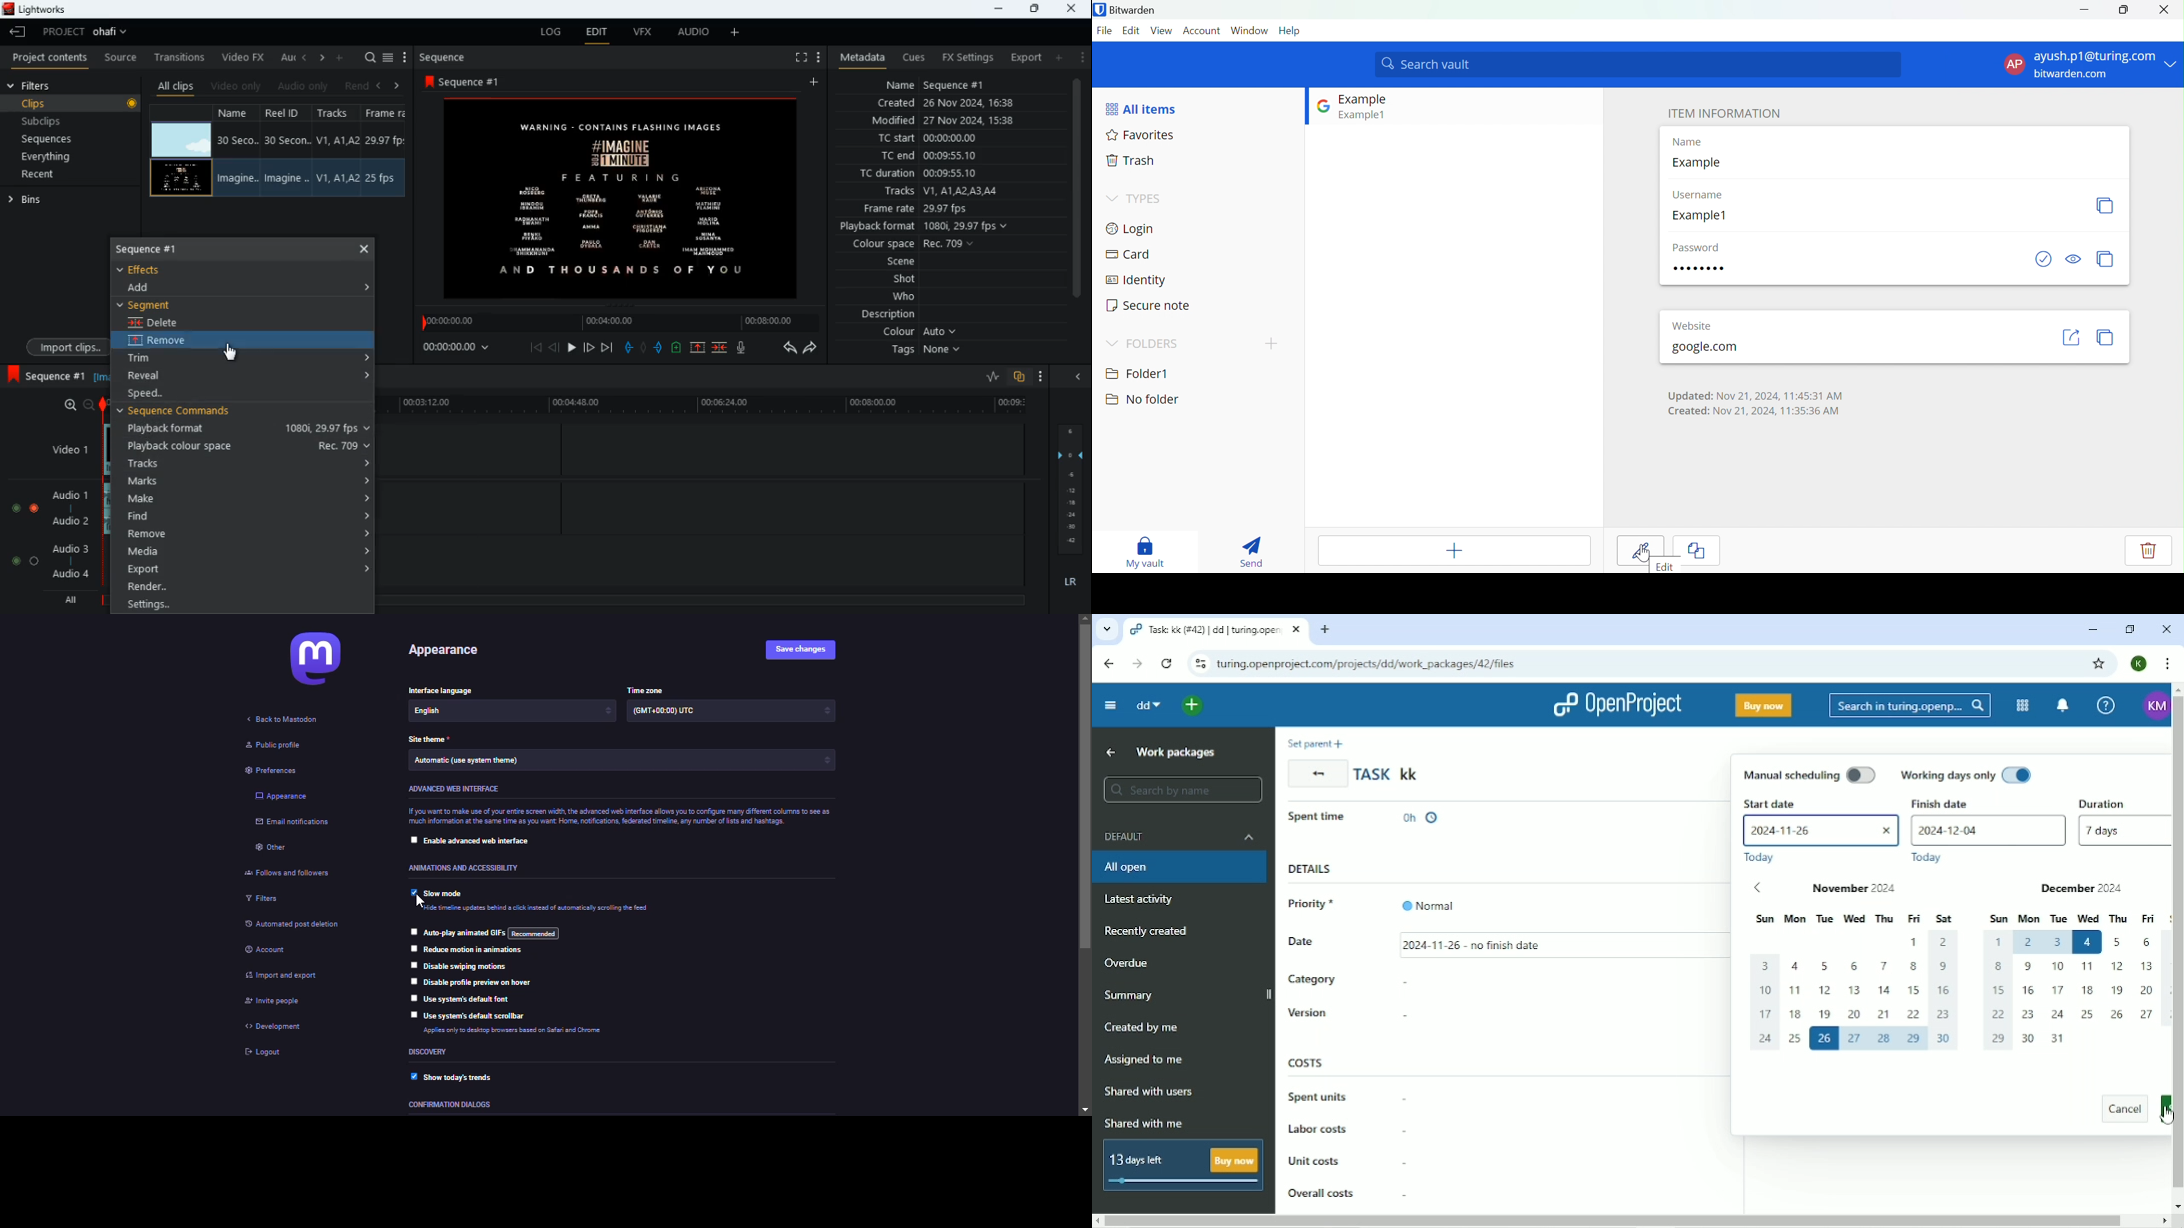  What do you see at coordinates (1926, 858) in the screenshot?
I see `Today` at bounding box center [1926, 858].